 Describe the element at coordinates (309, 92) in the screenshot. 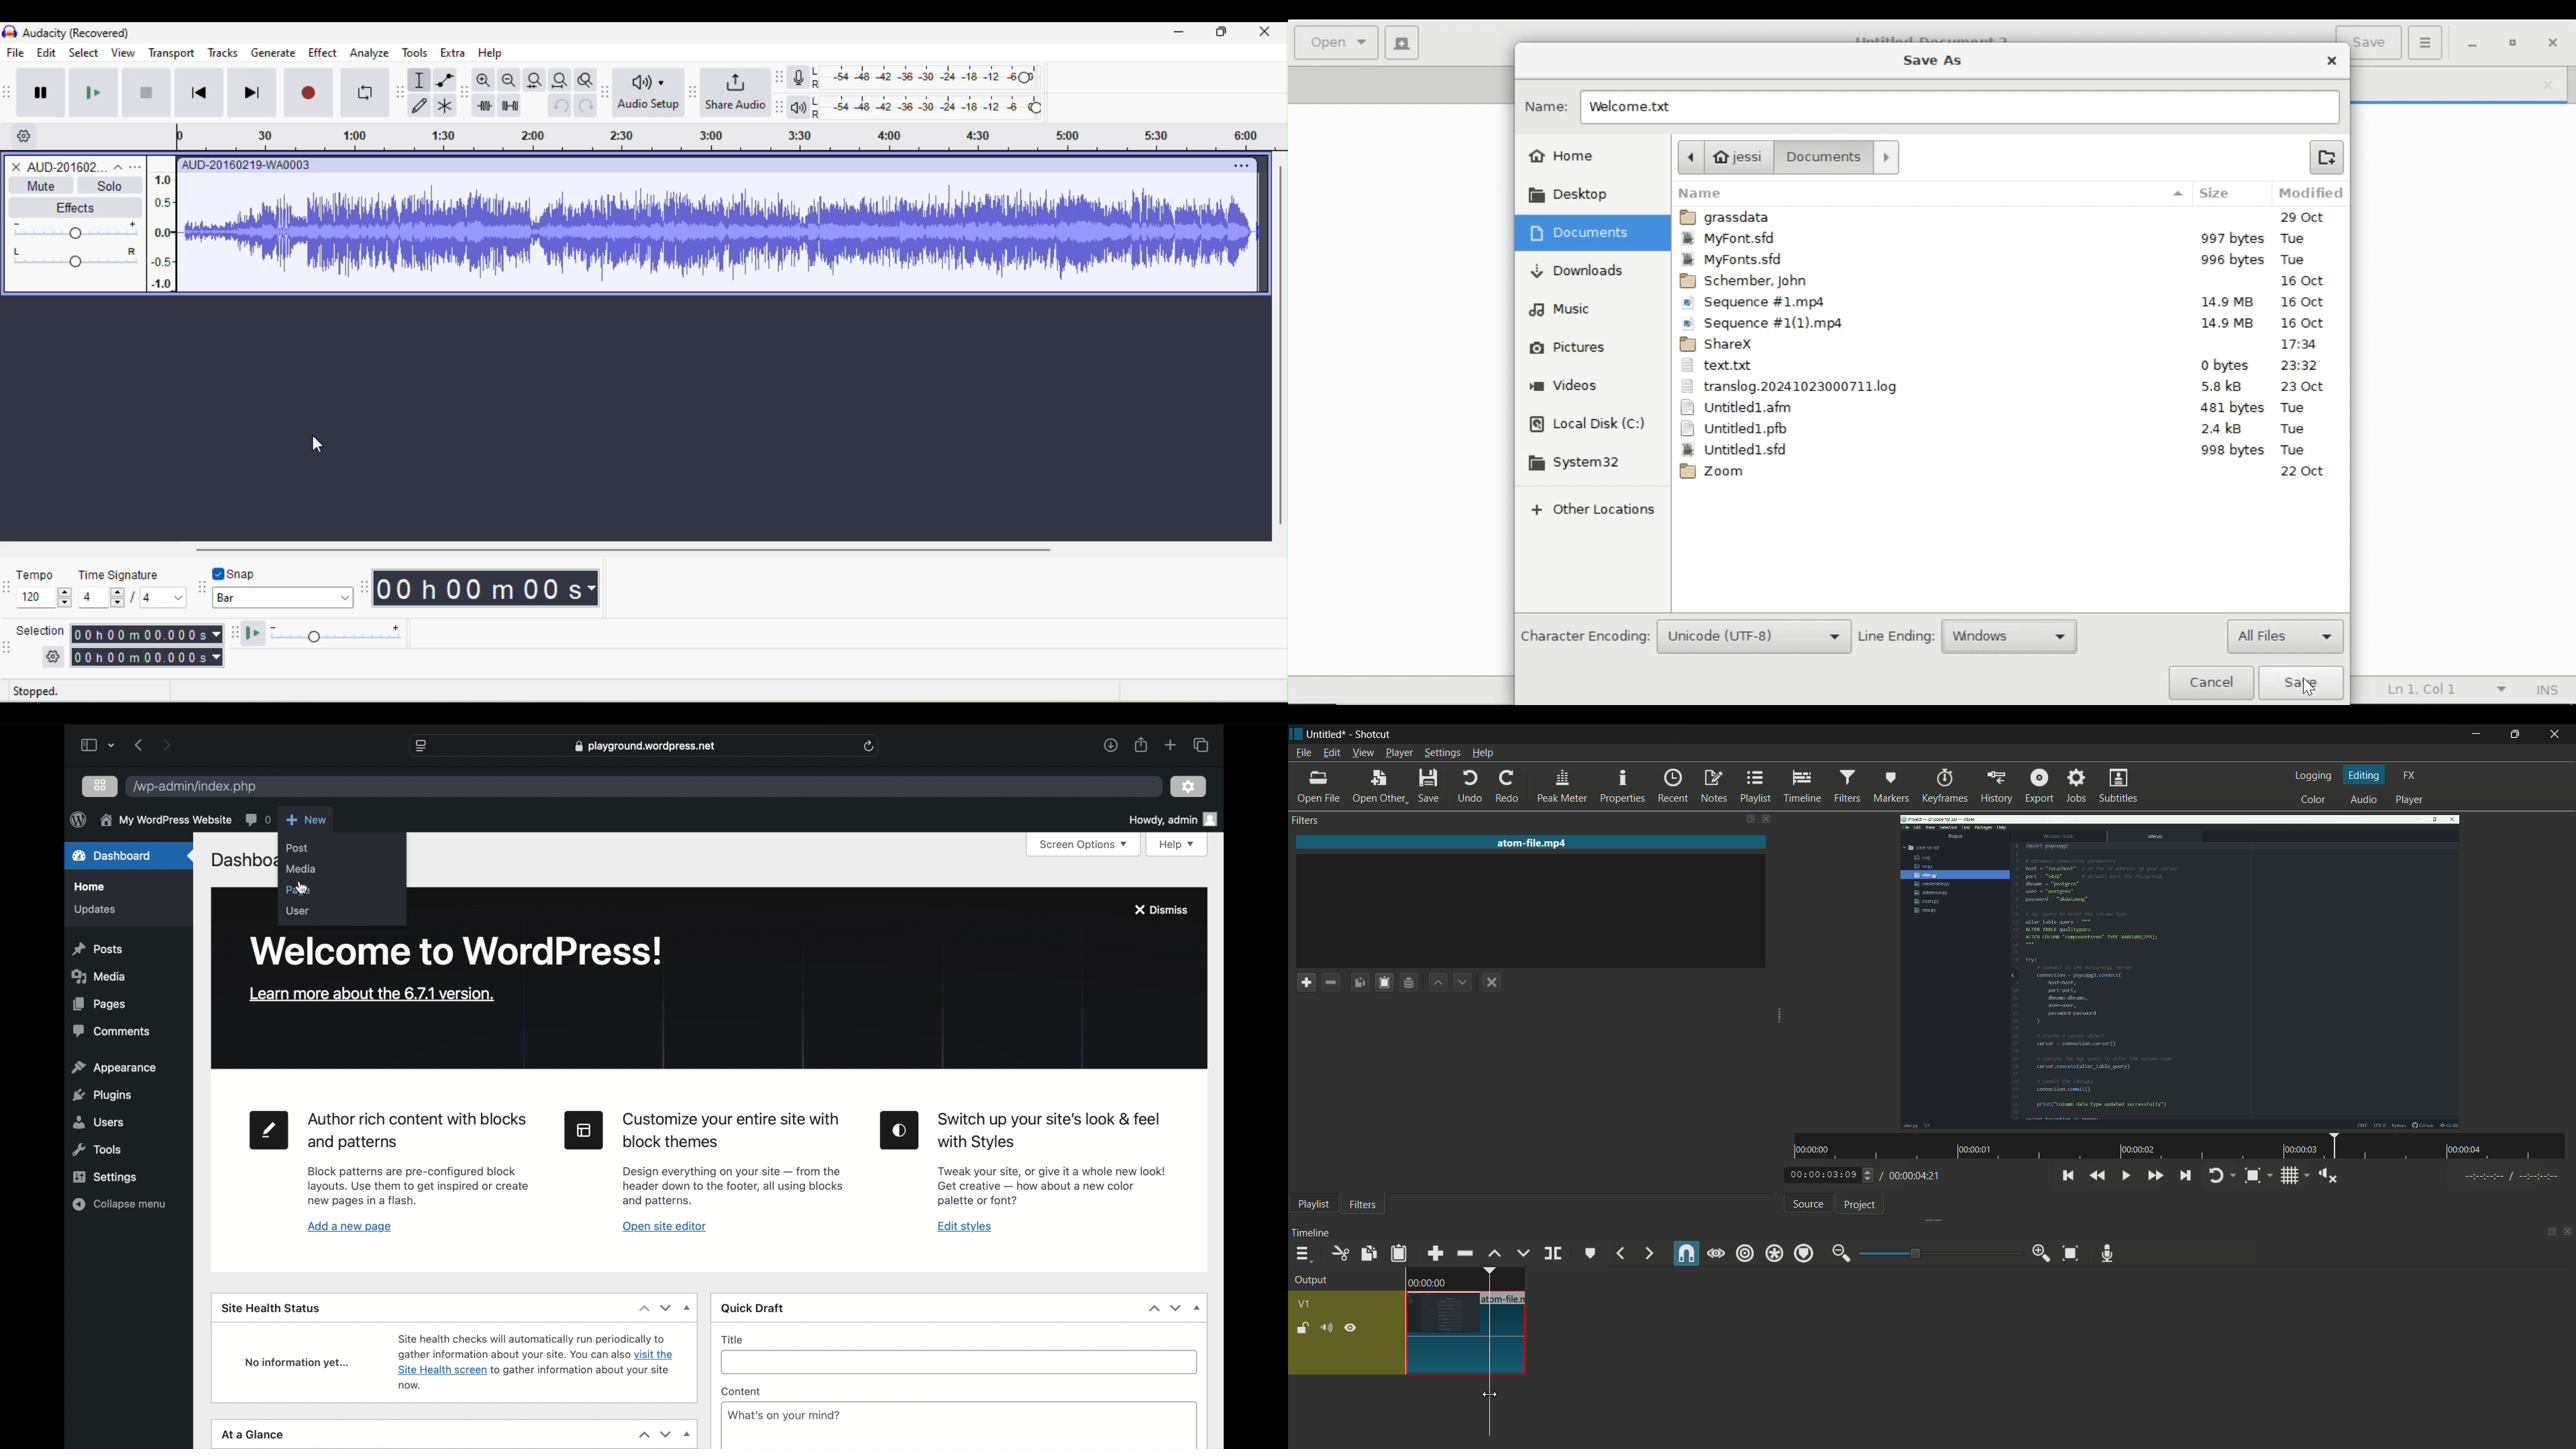

I see `record` at that location.